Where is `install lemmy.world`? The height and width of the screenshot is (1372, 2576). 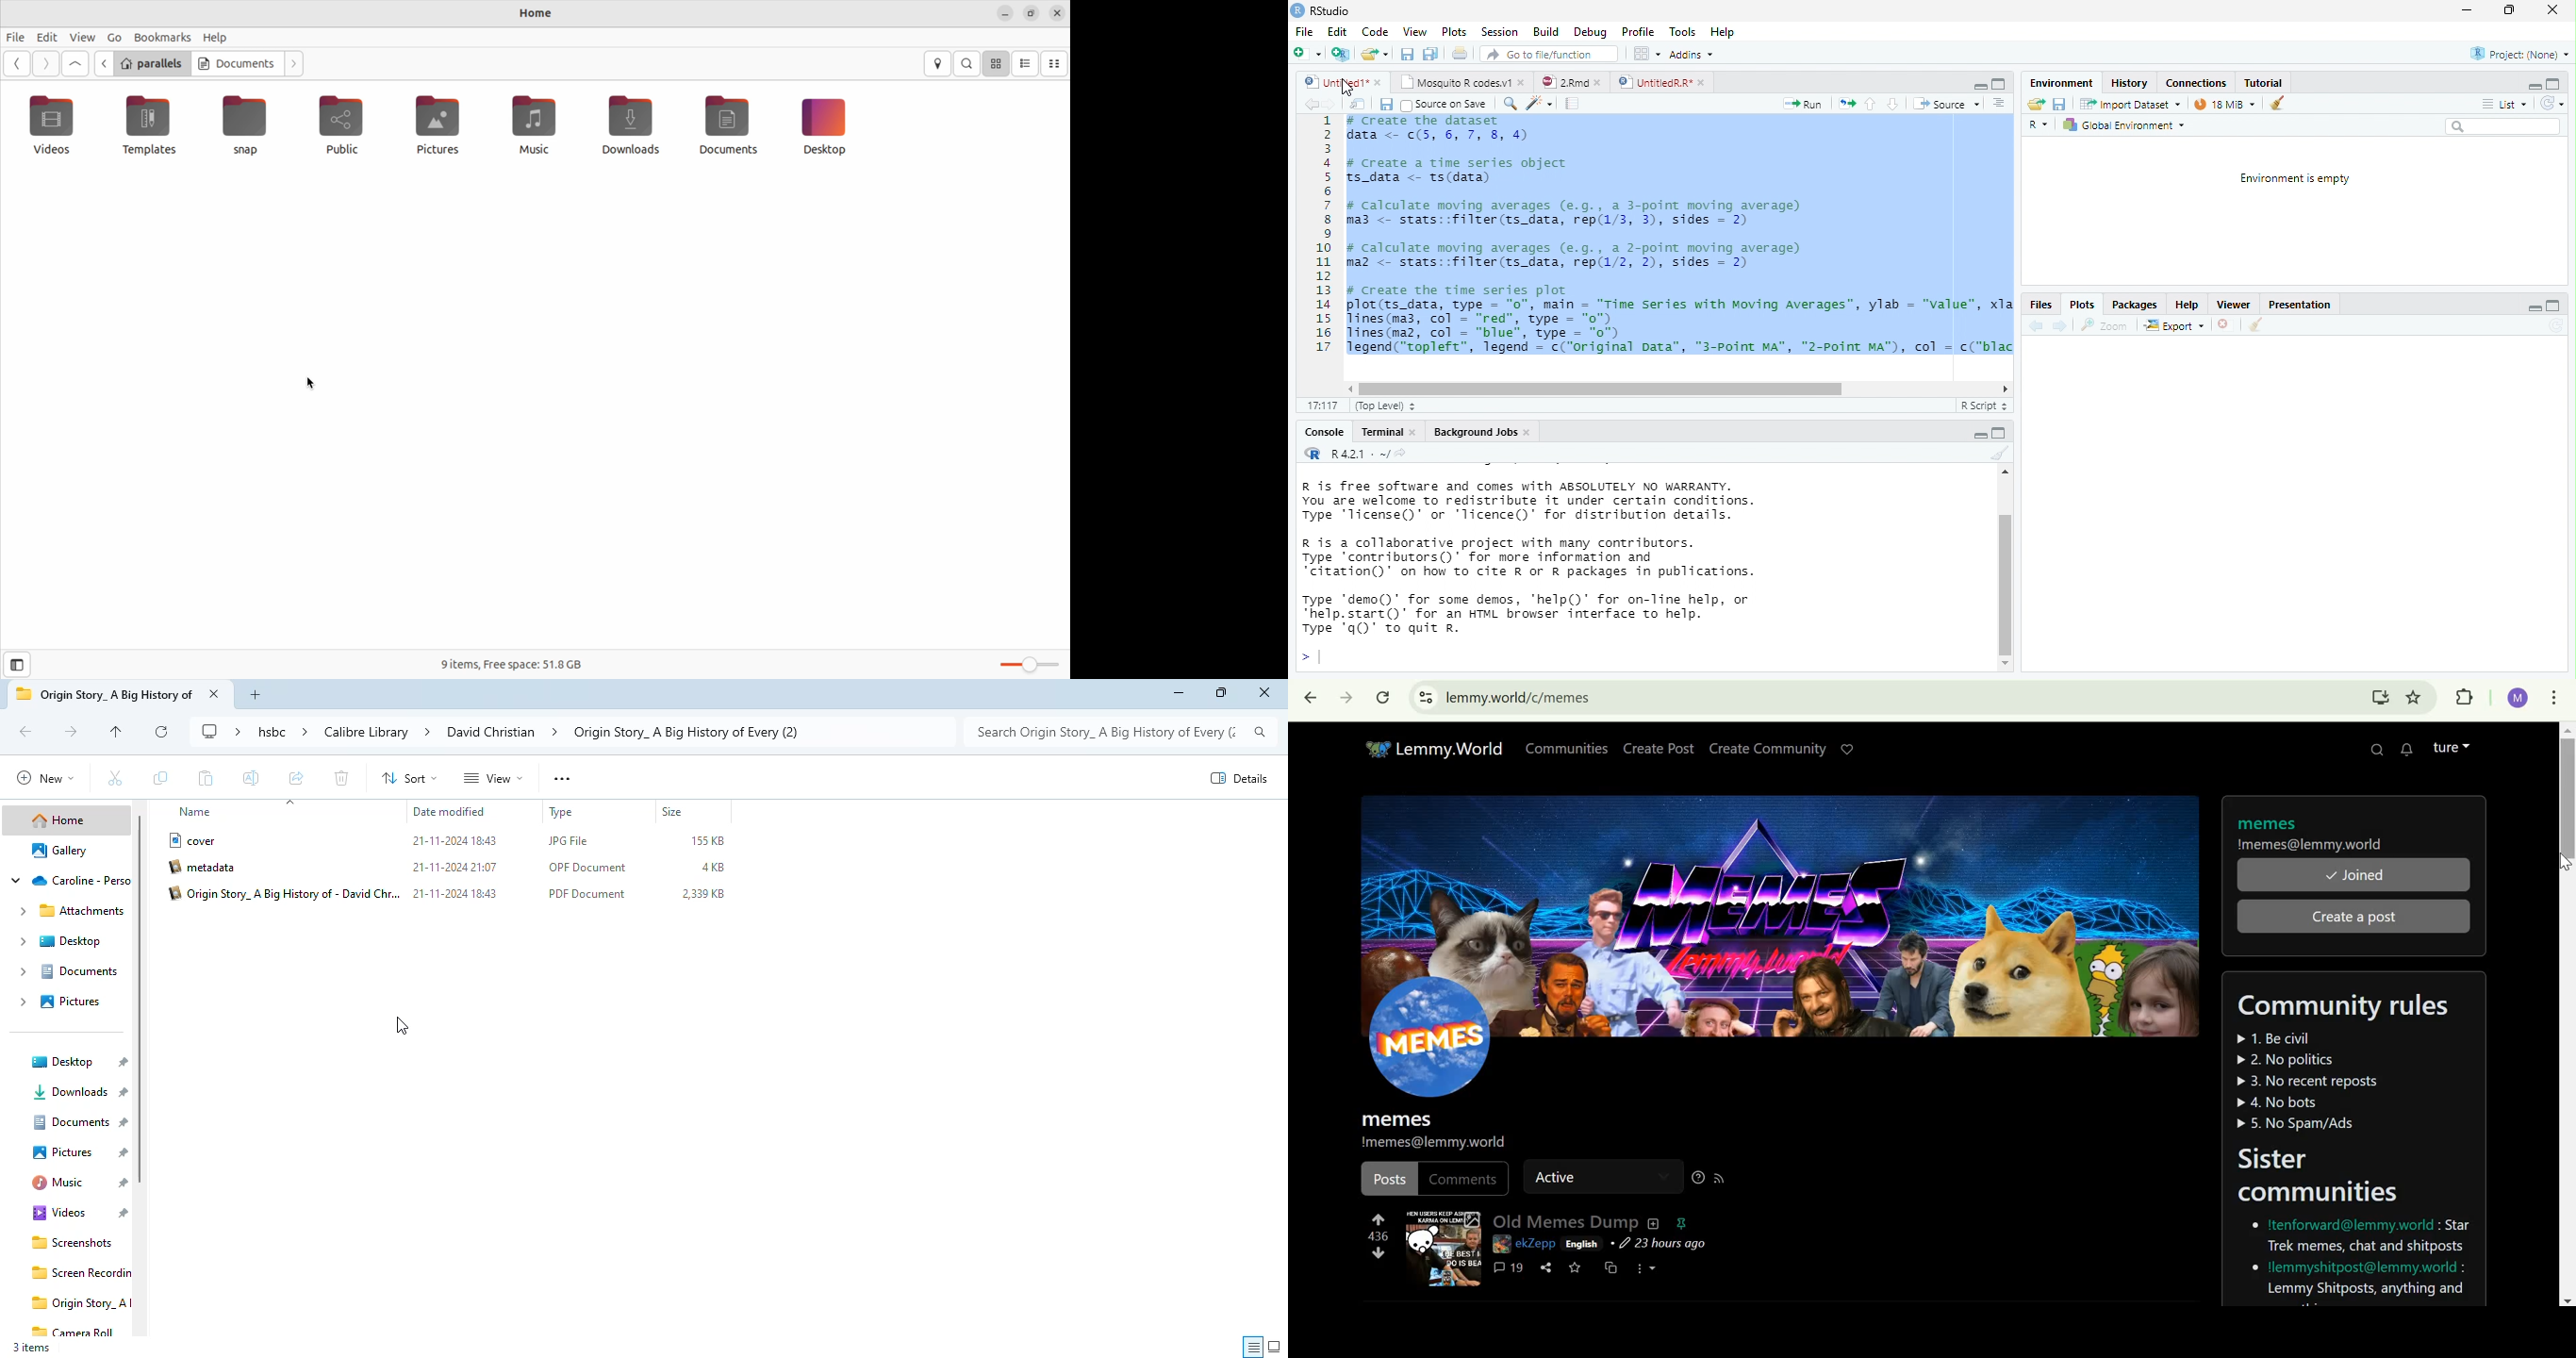 install lemmy.world is located at coordinates (2380, 697).